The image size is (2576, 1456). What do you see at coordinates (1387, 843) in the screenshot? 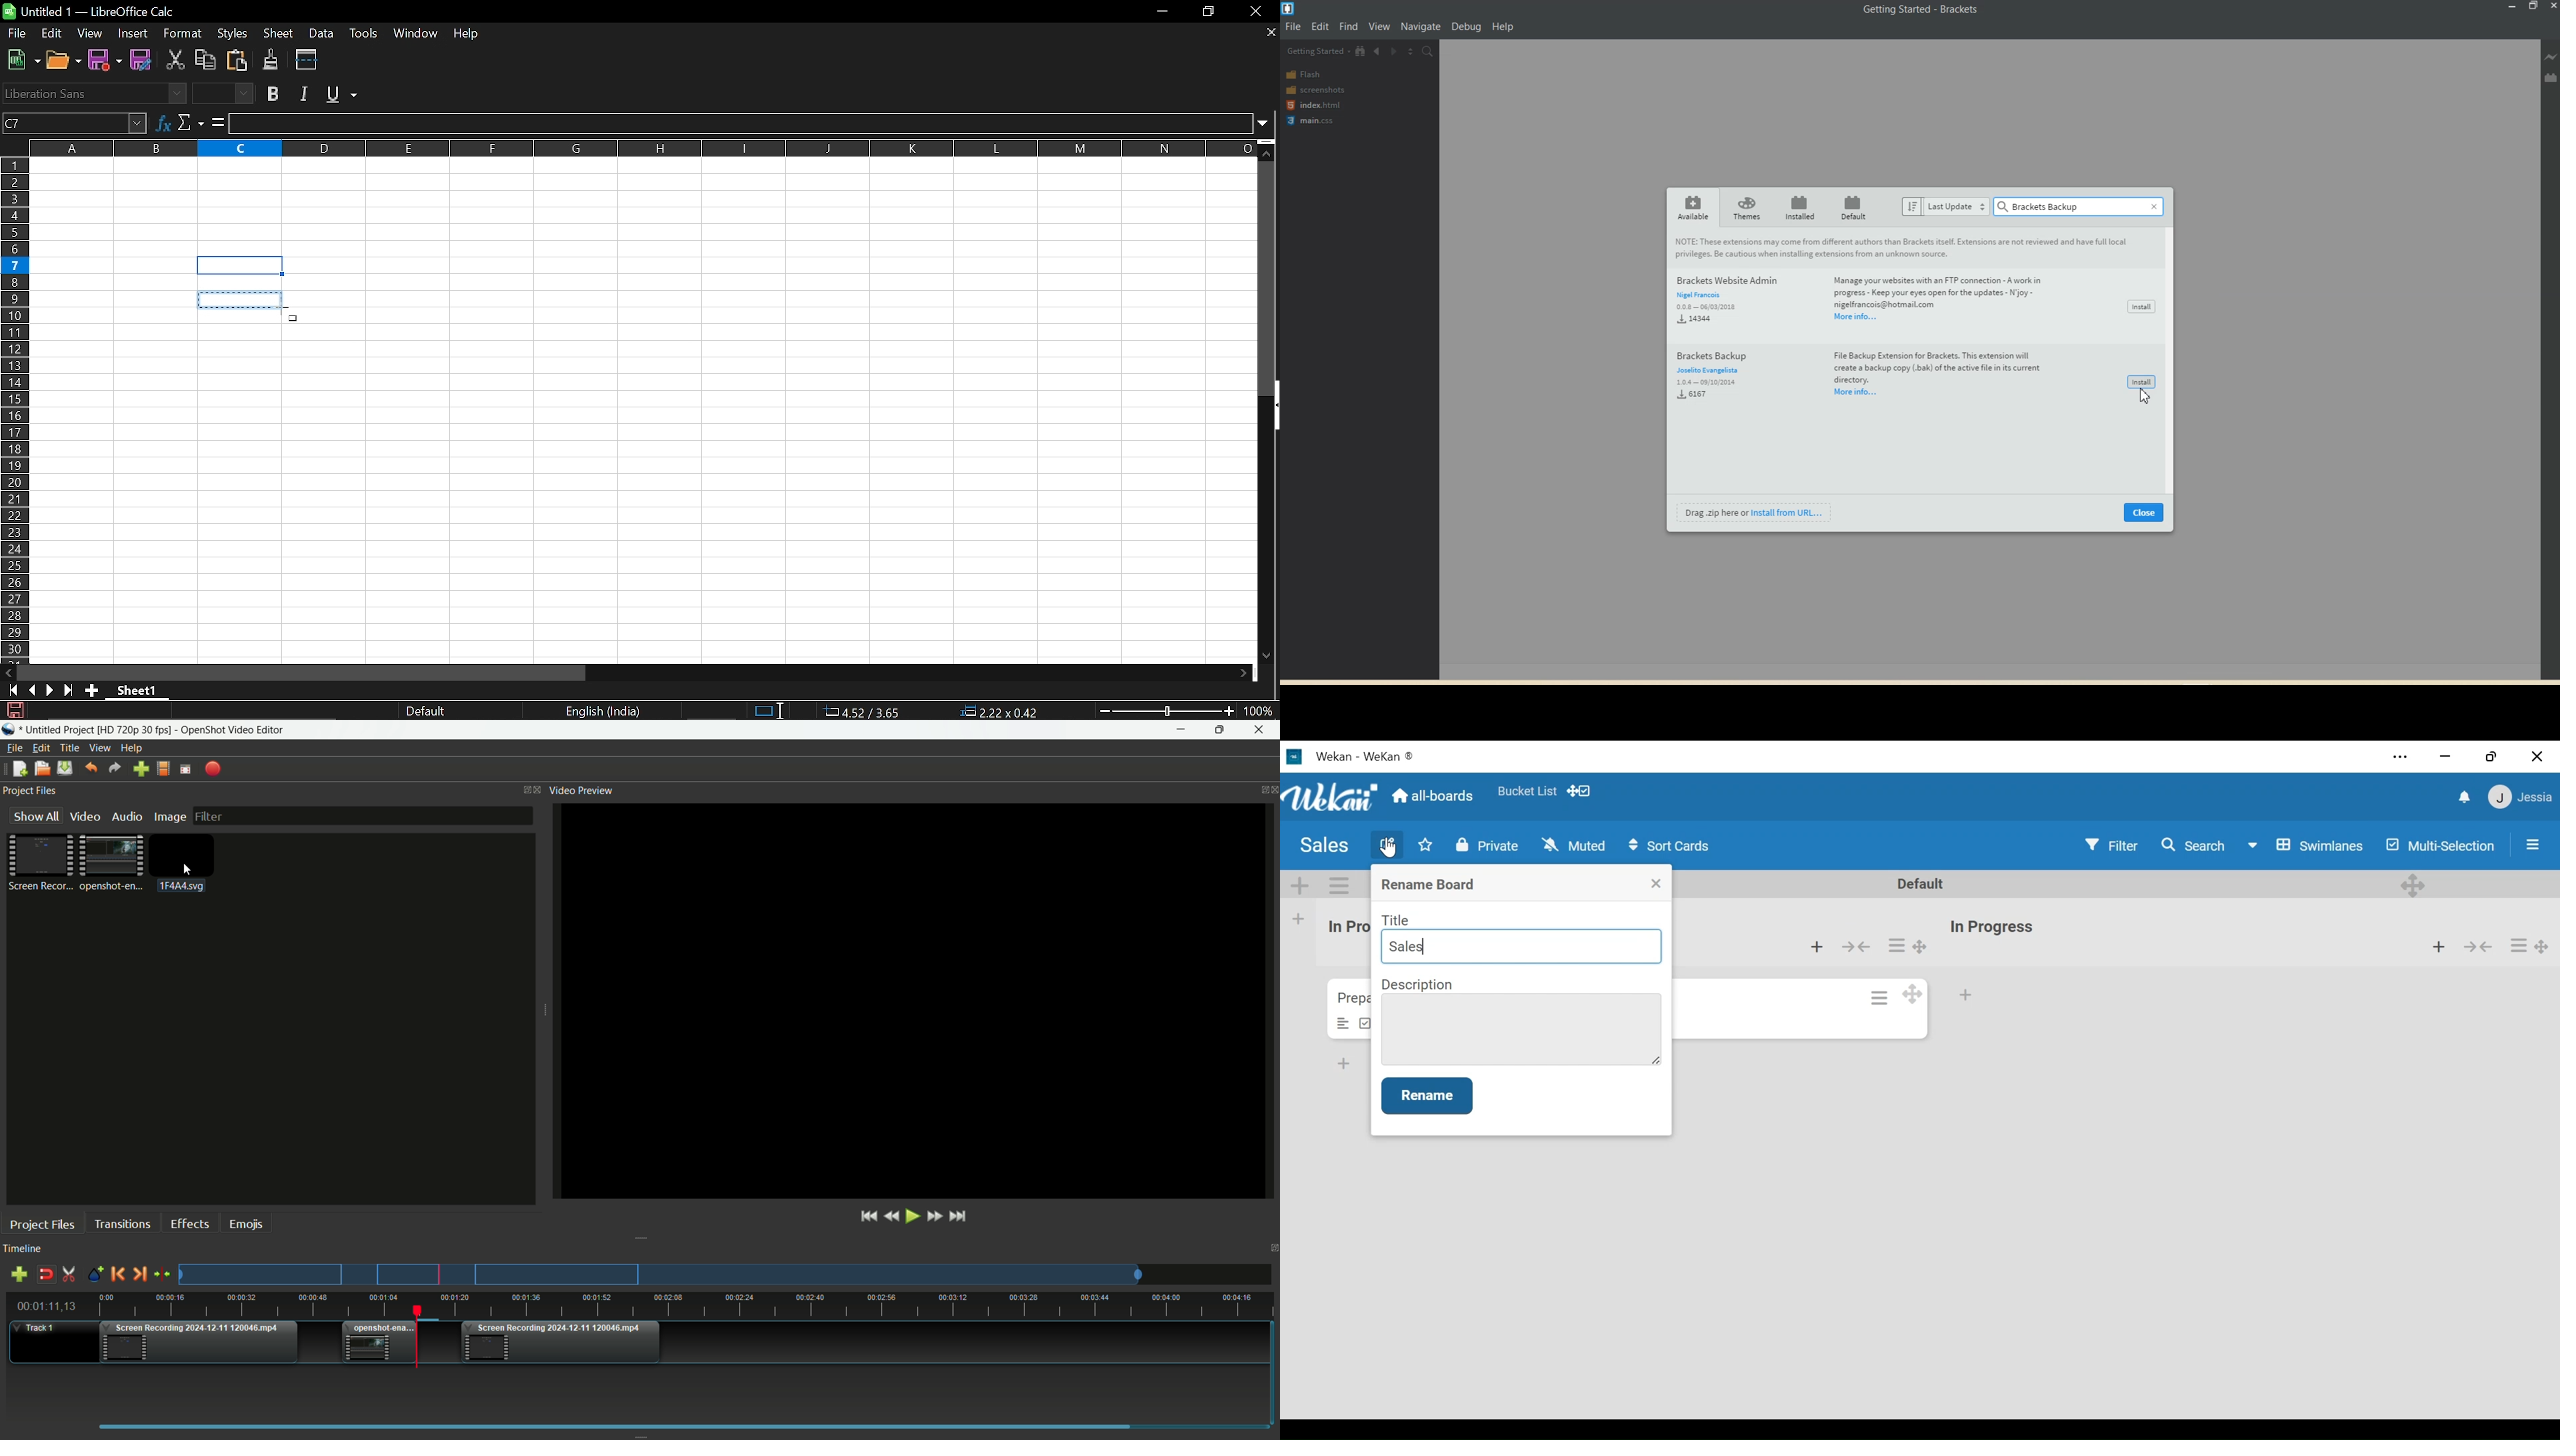
I see `Edit` at bounding box center [1387, 843].